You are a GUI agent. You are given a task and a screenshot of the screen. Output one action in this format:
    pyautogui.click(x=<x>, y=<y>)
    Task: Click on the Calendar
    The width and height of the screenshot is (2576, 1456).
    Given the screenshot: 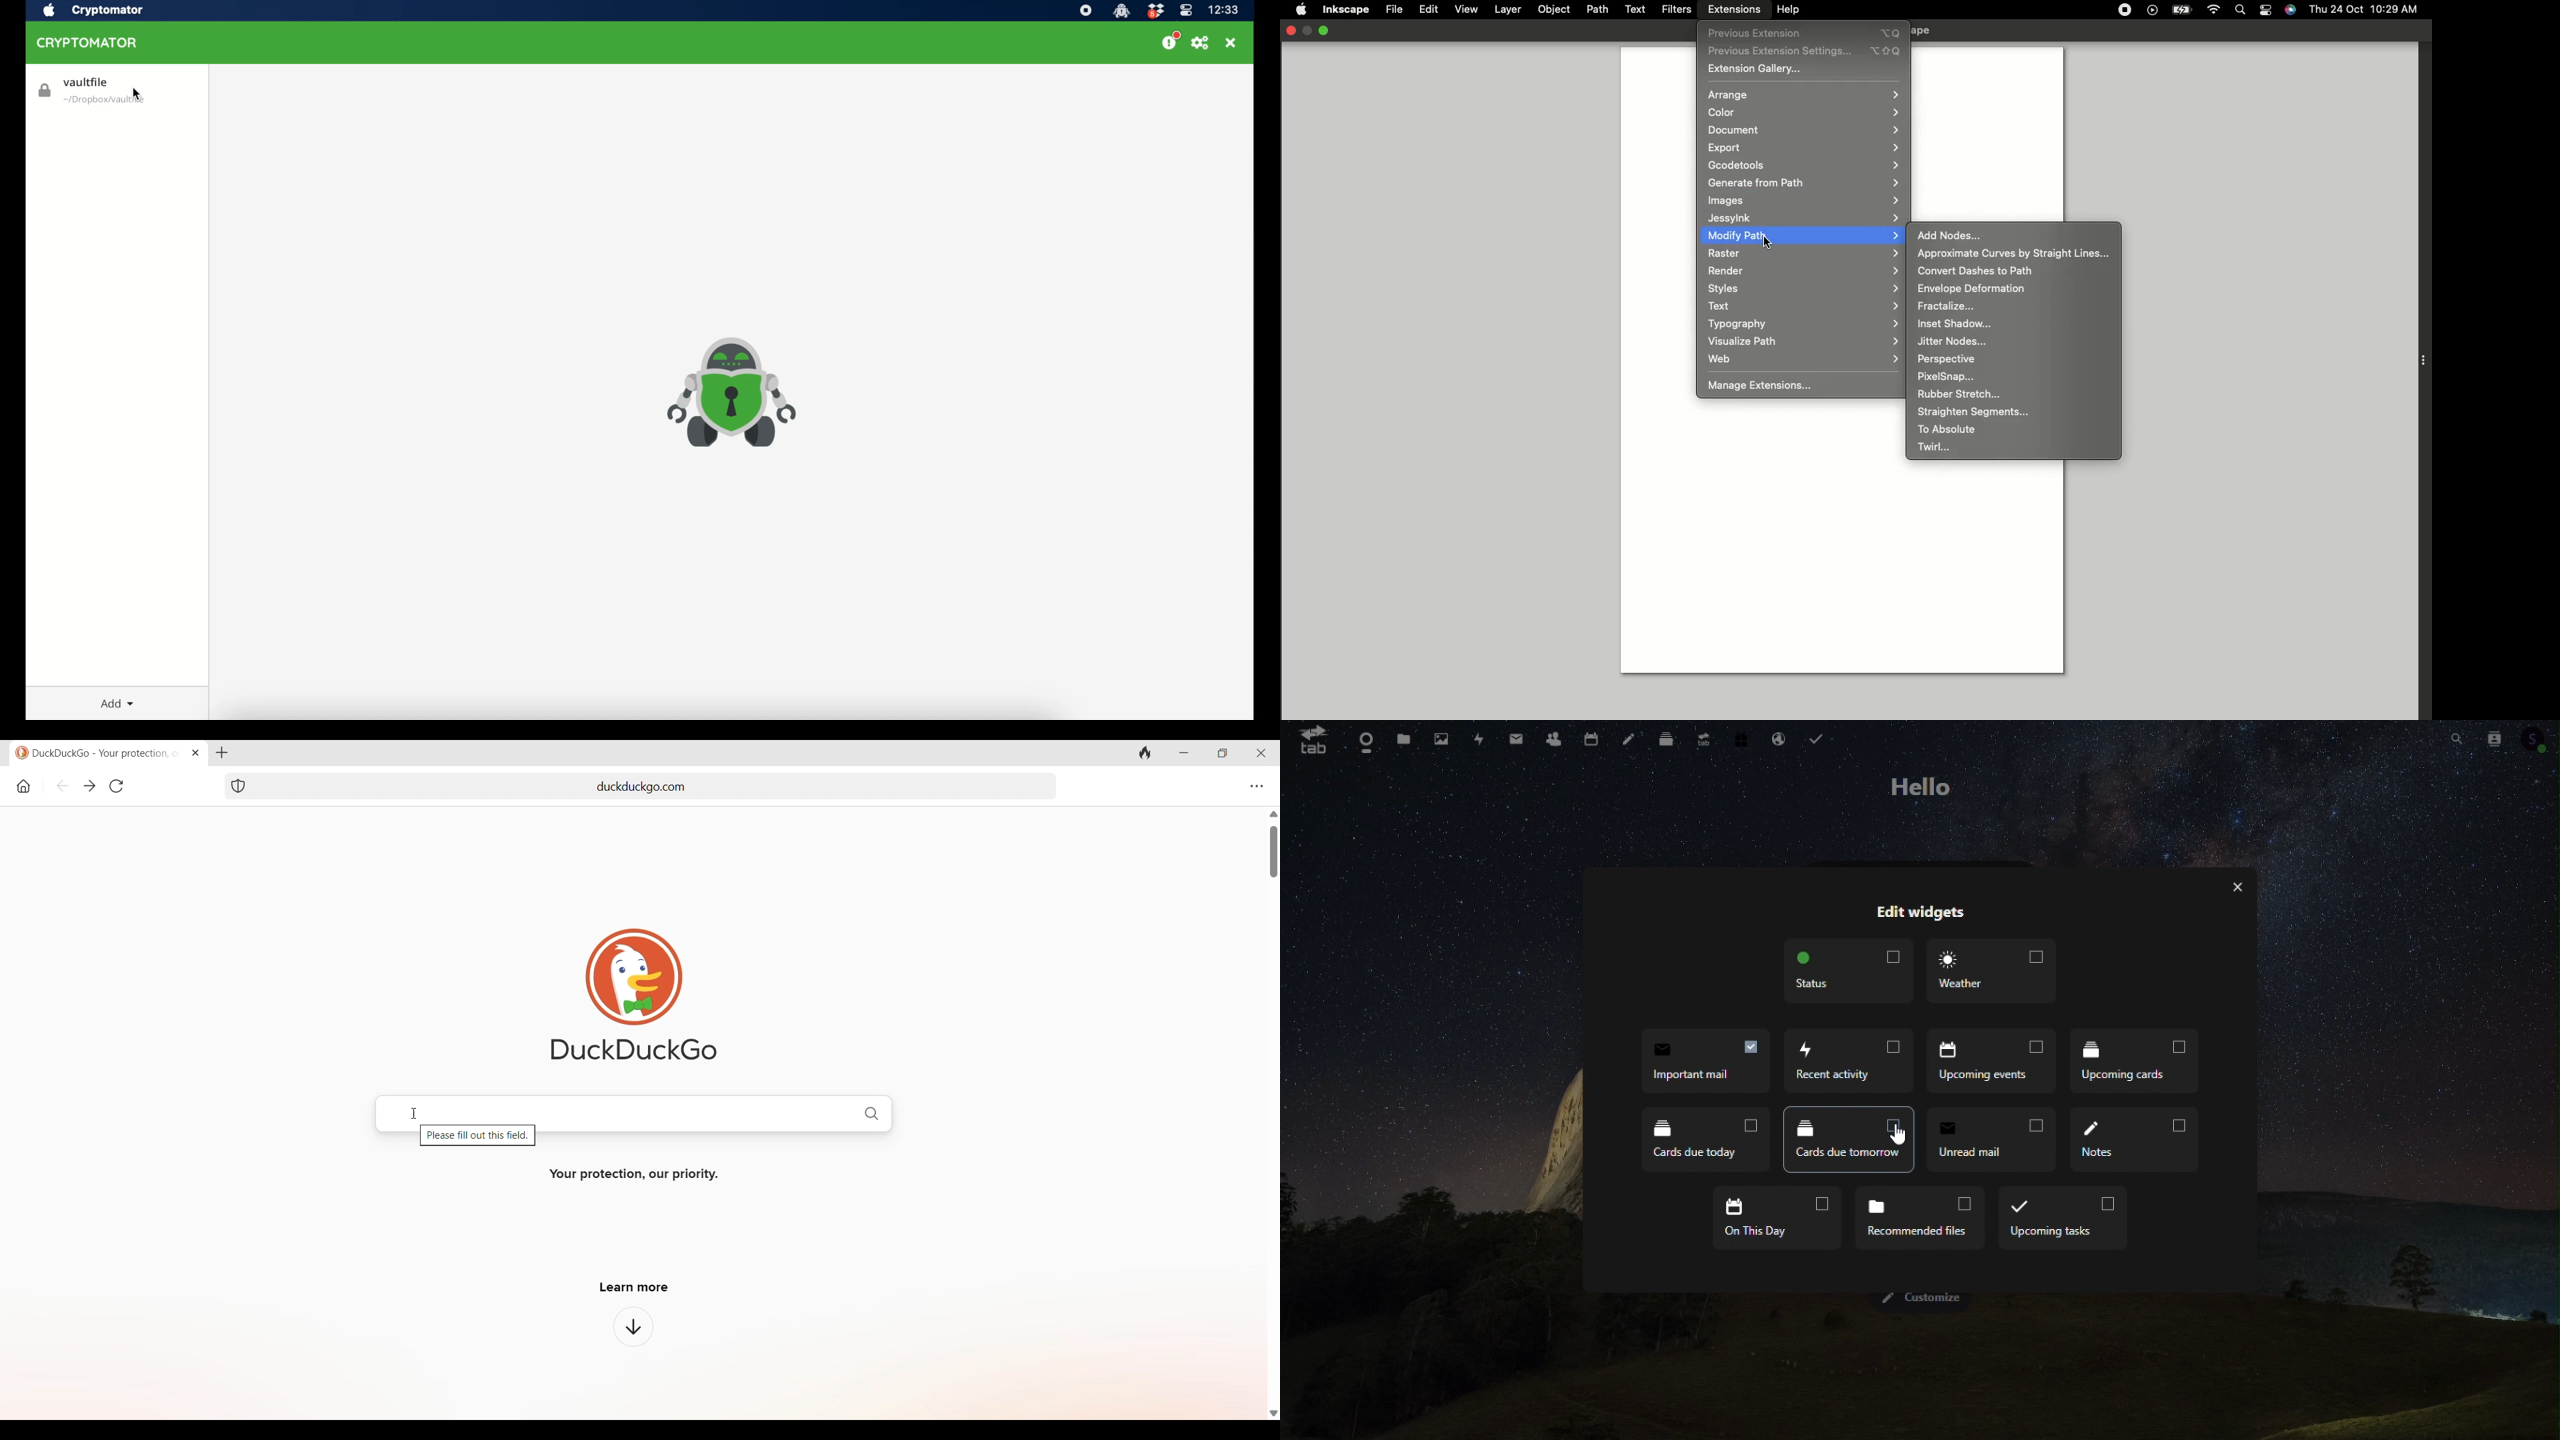 What is the action you would take?
    pyautogui.click(x=1588, y=738)
    